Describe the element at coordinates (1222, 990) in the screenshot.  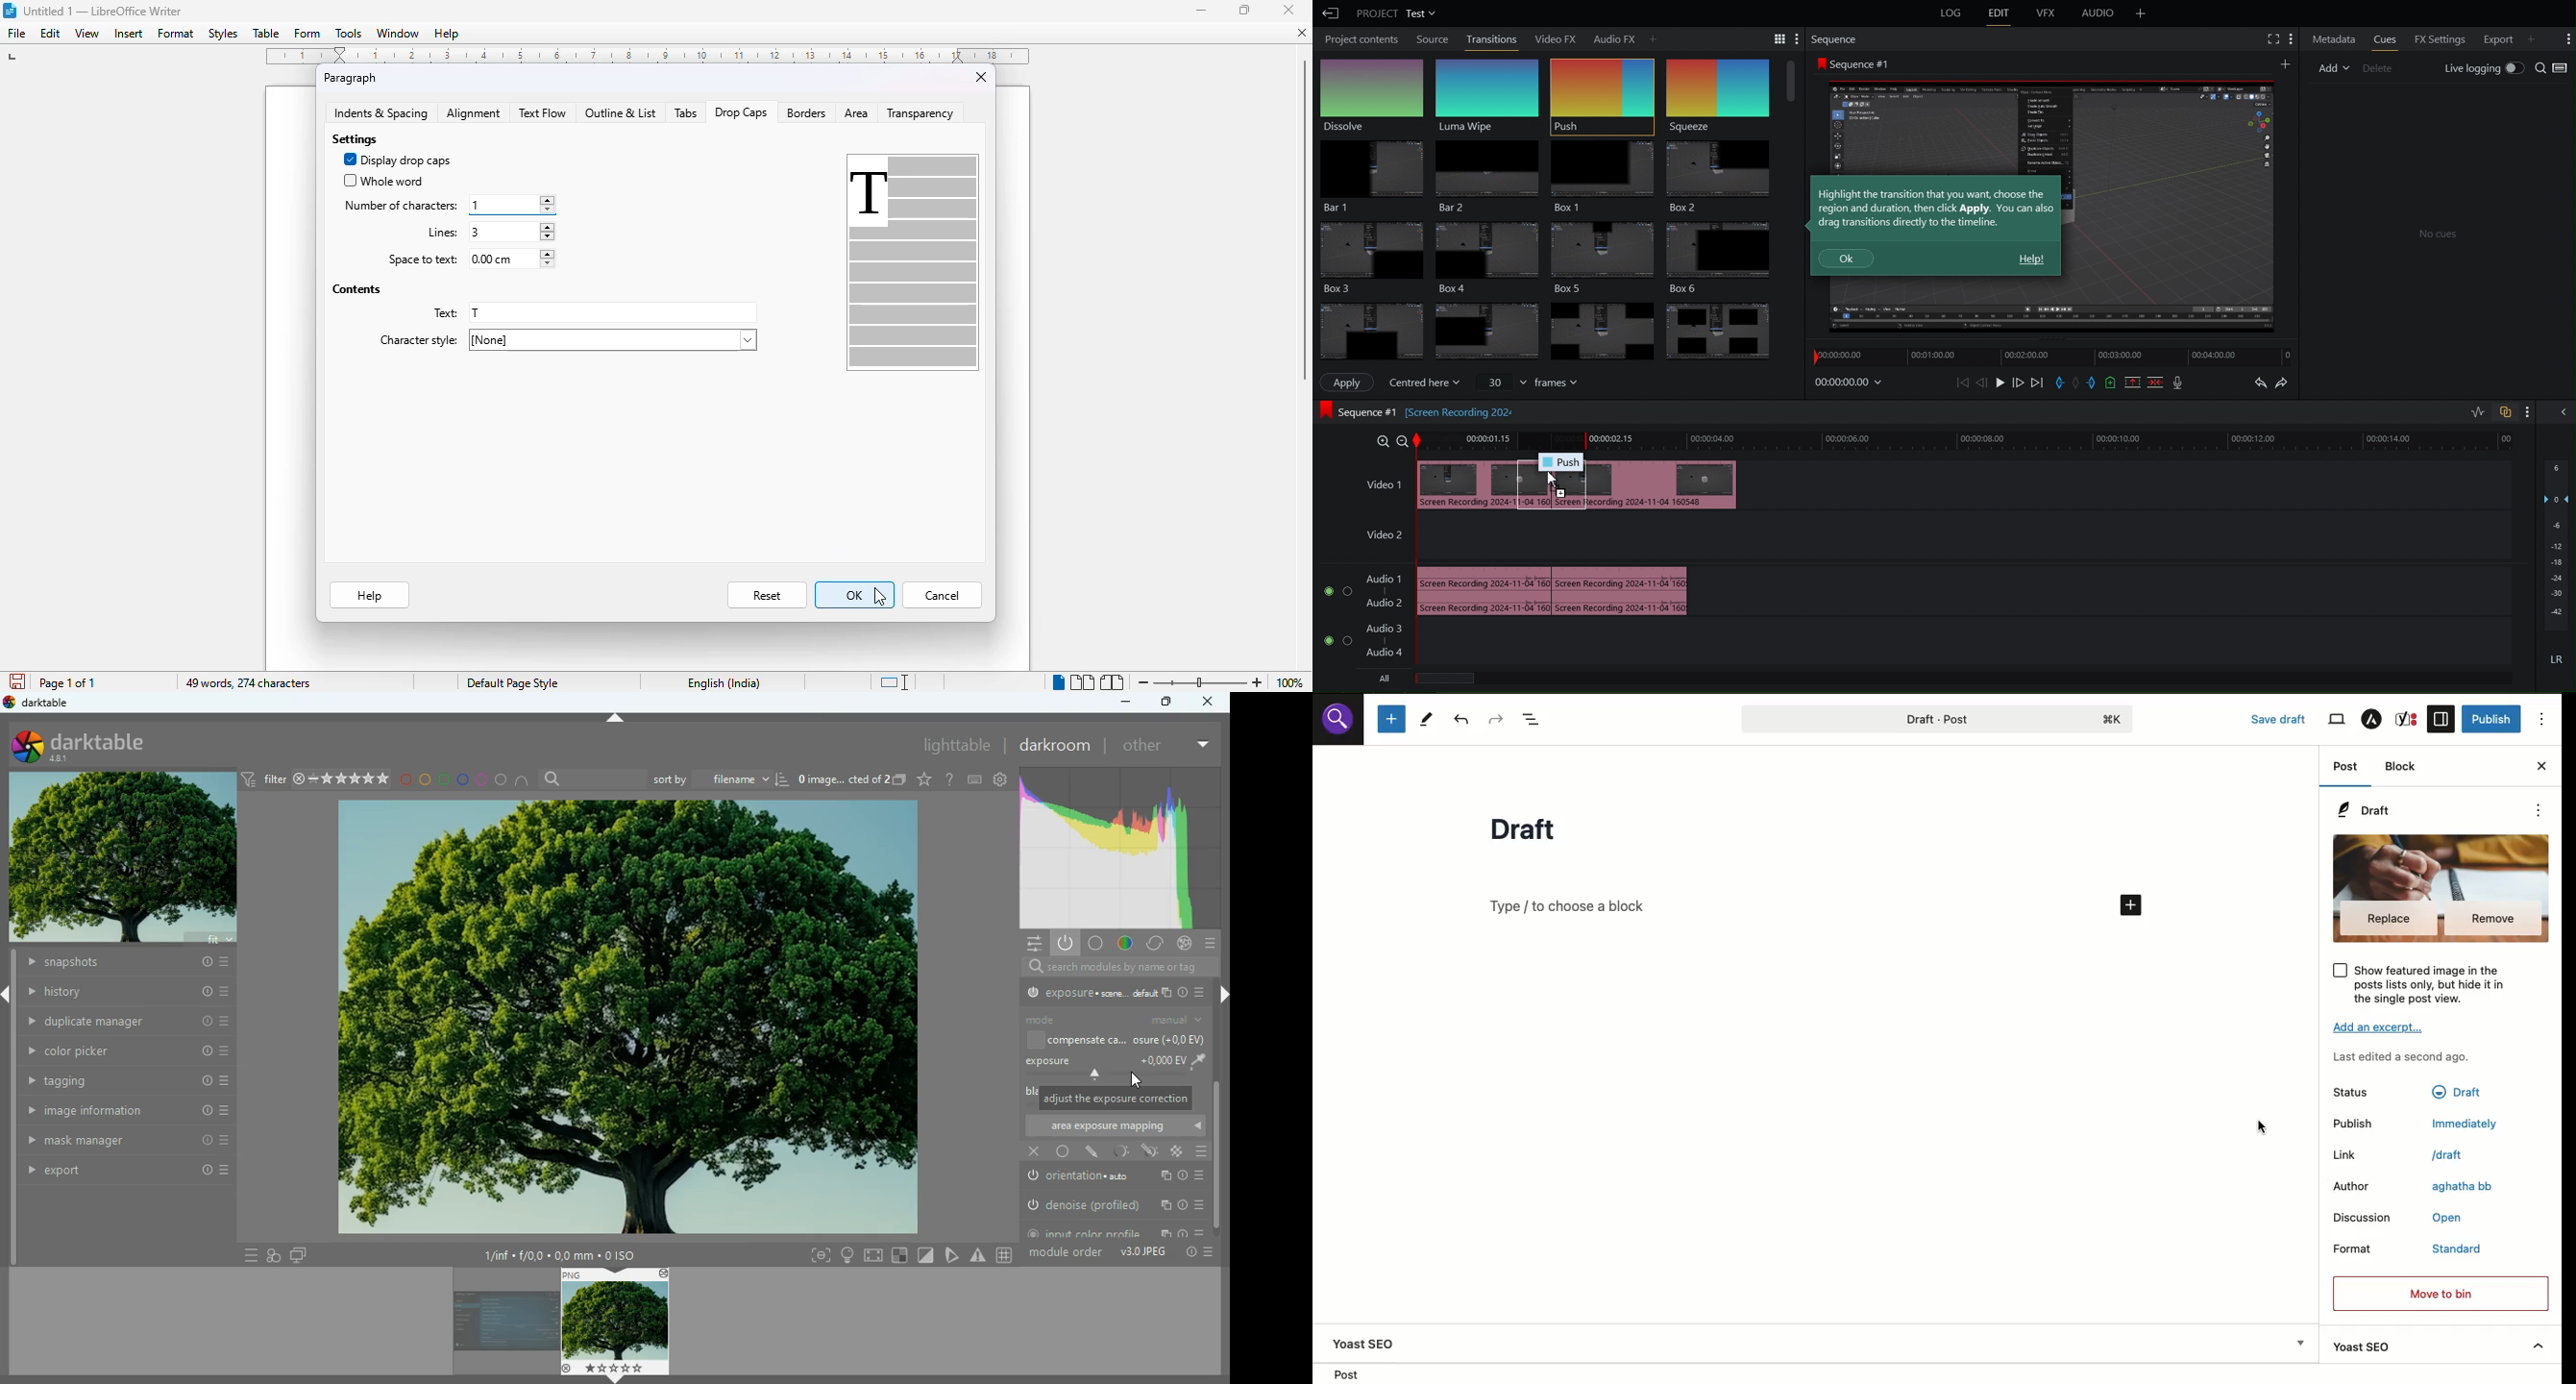
I see `right` at that location.